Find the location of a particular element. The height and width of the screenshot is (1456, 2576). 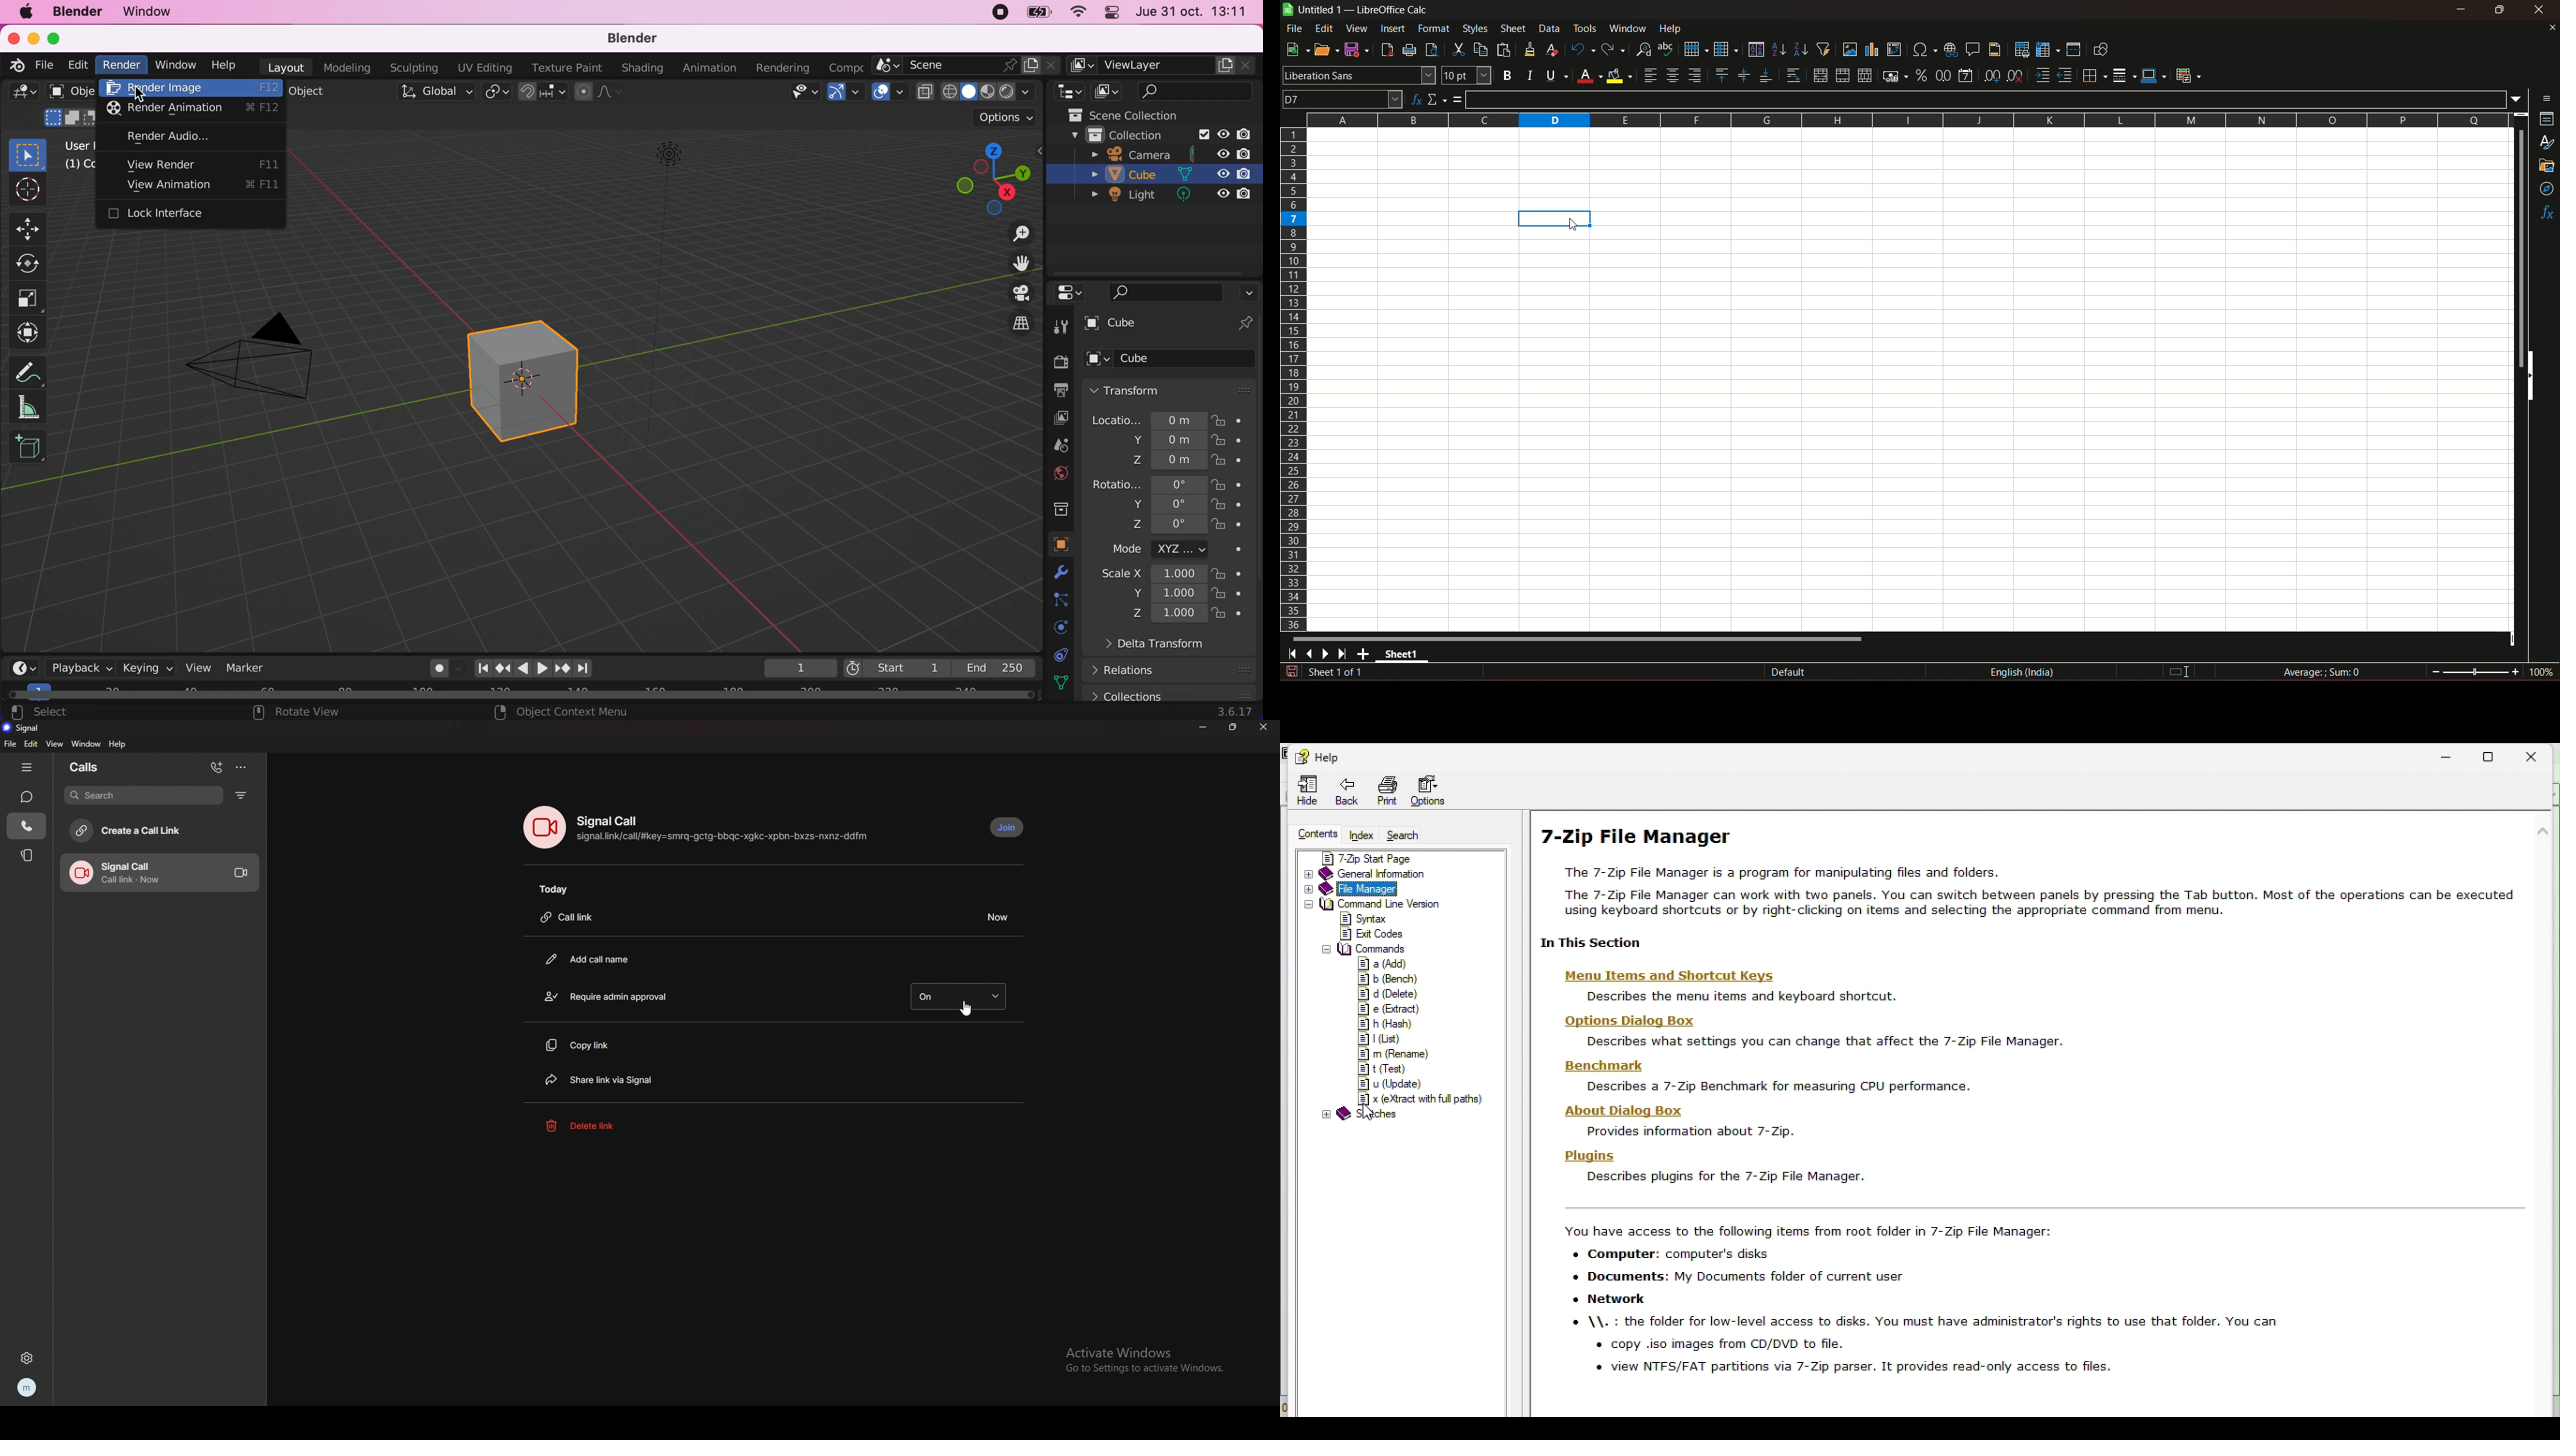

7zip start page is located at coordinates (1399, 859).